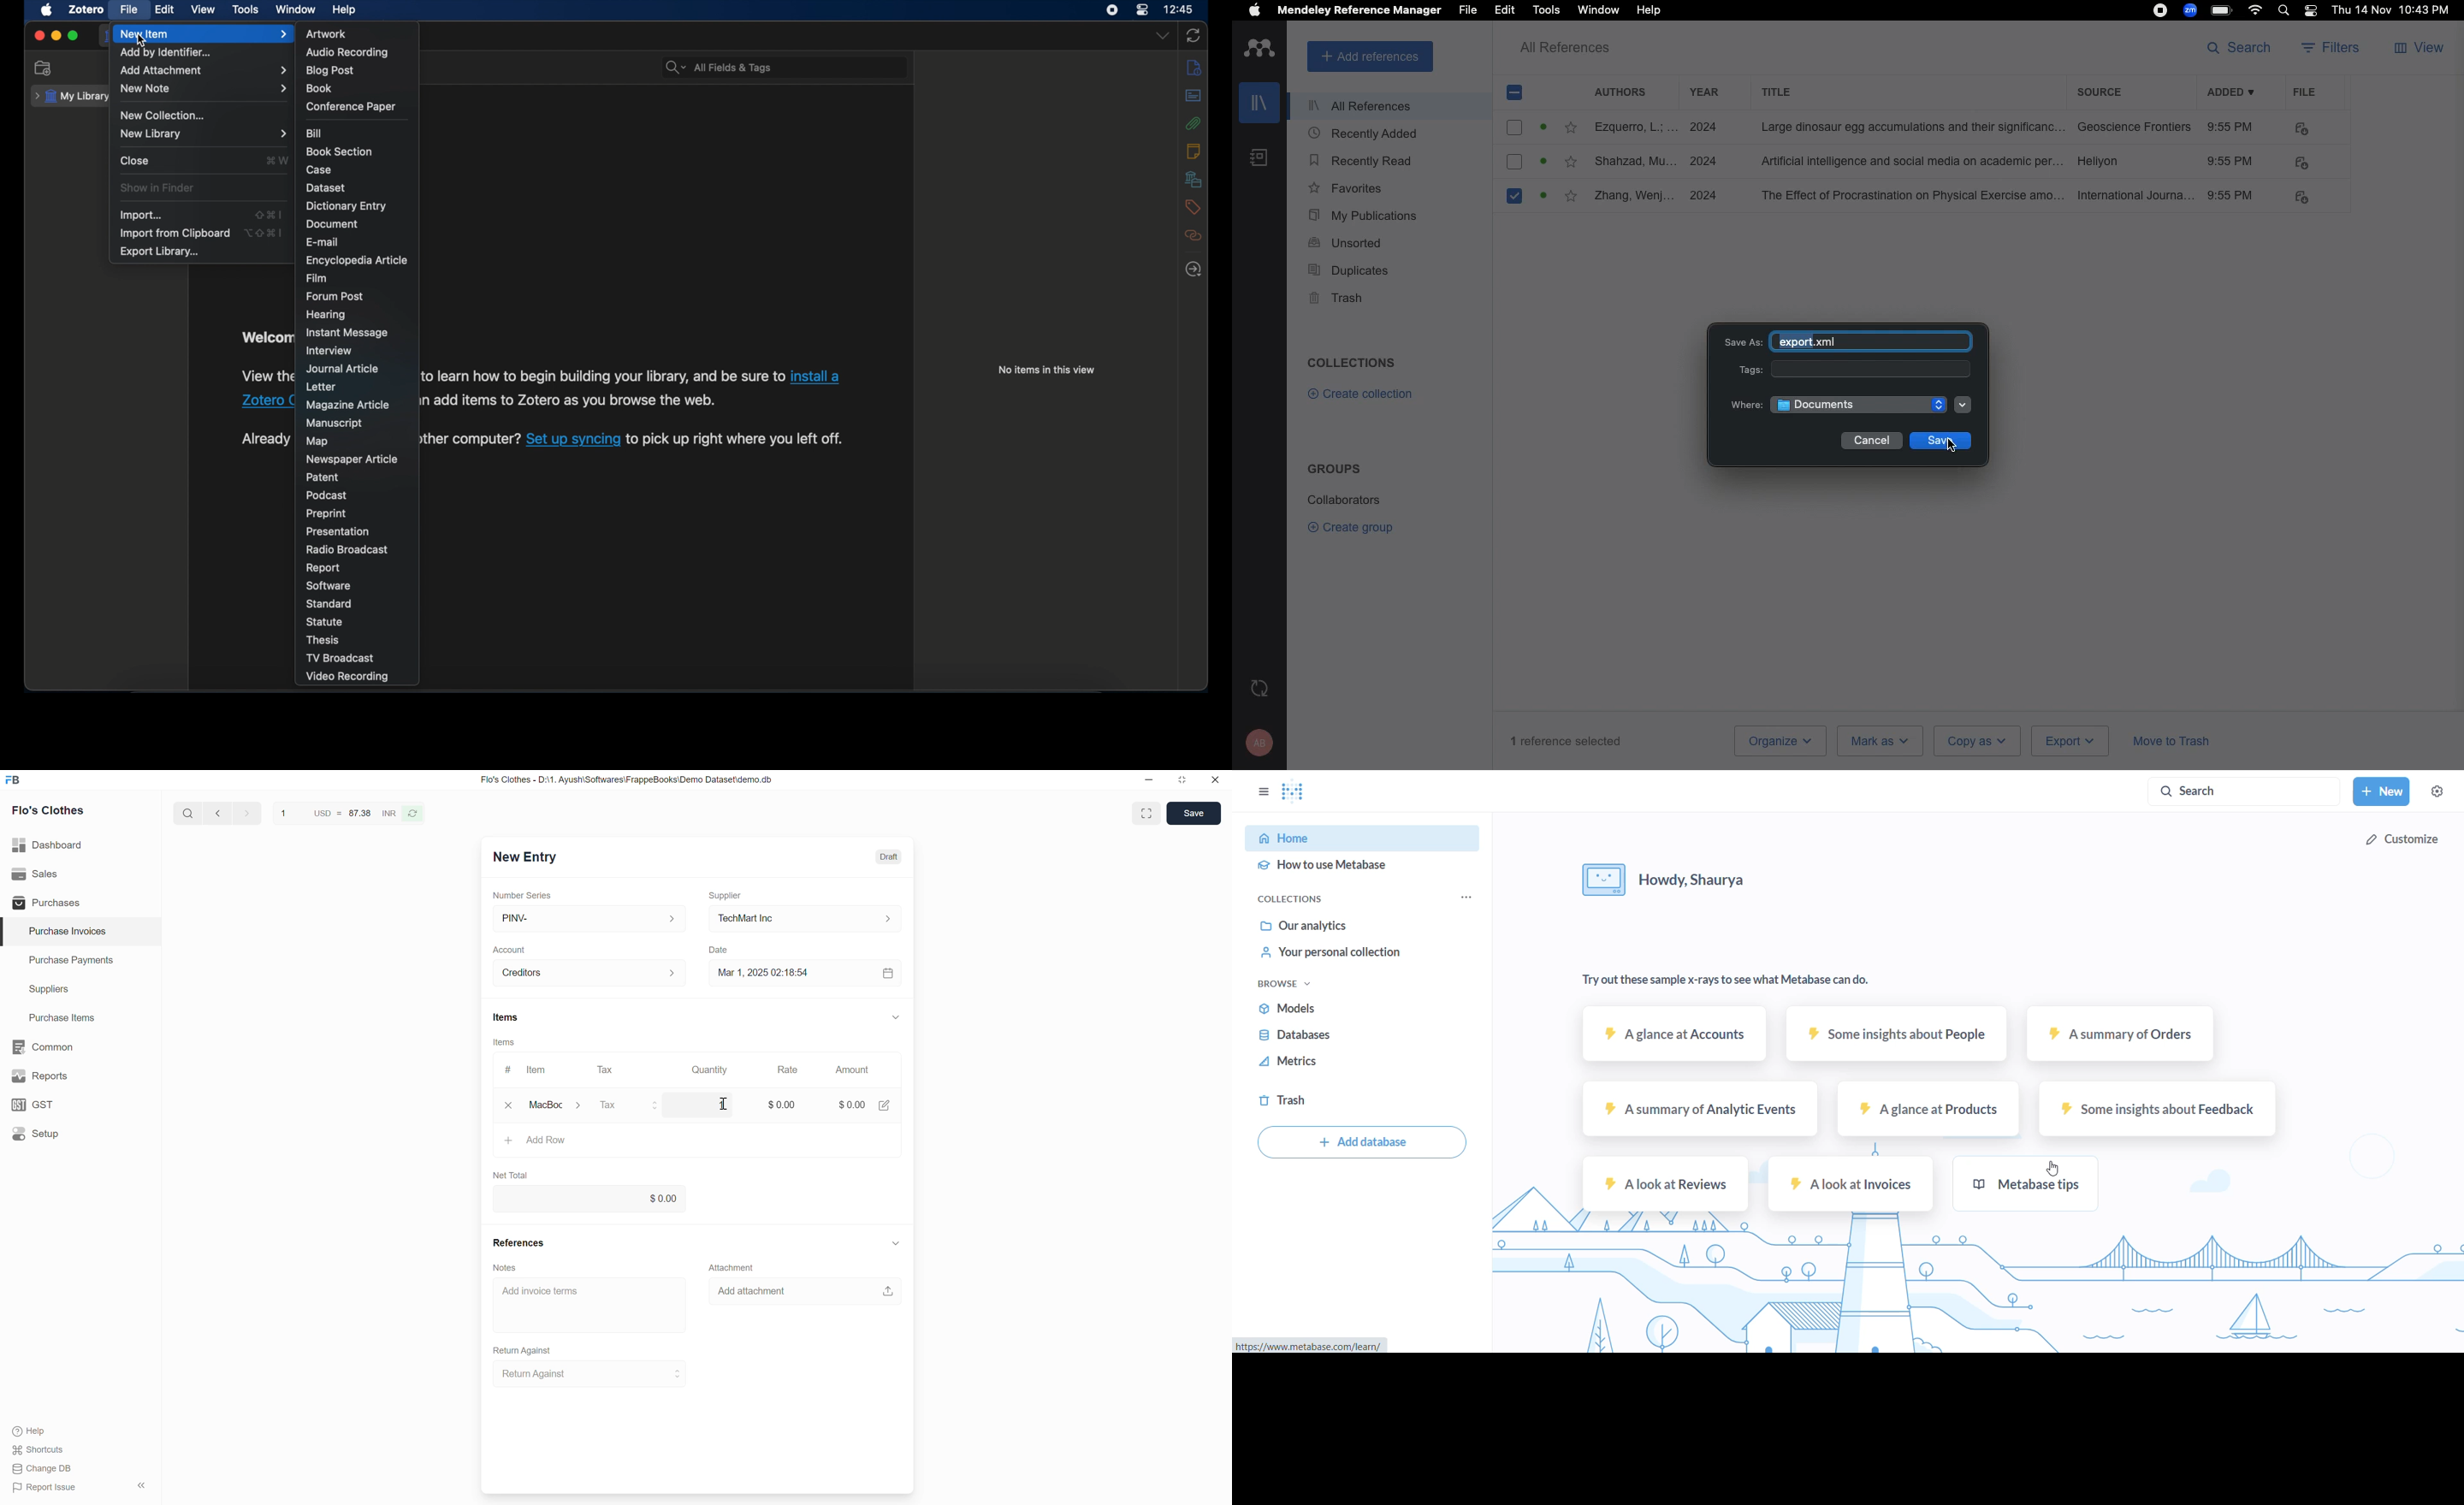 The width and height of the screenshot is (2464, 1512). What do you see at coordinates (1179, 8) in the screenshot?
I see `time` at bounding box center [1179, 8].